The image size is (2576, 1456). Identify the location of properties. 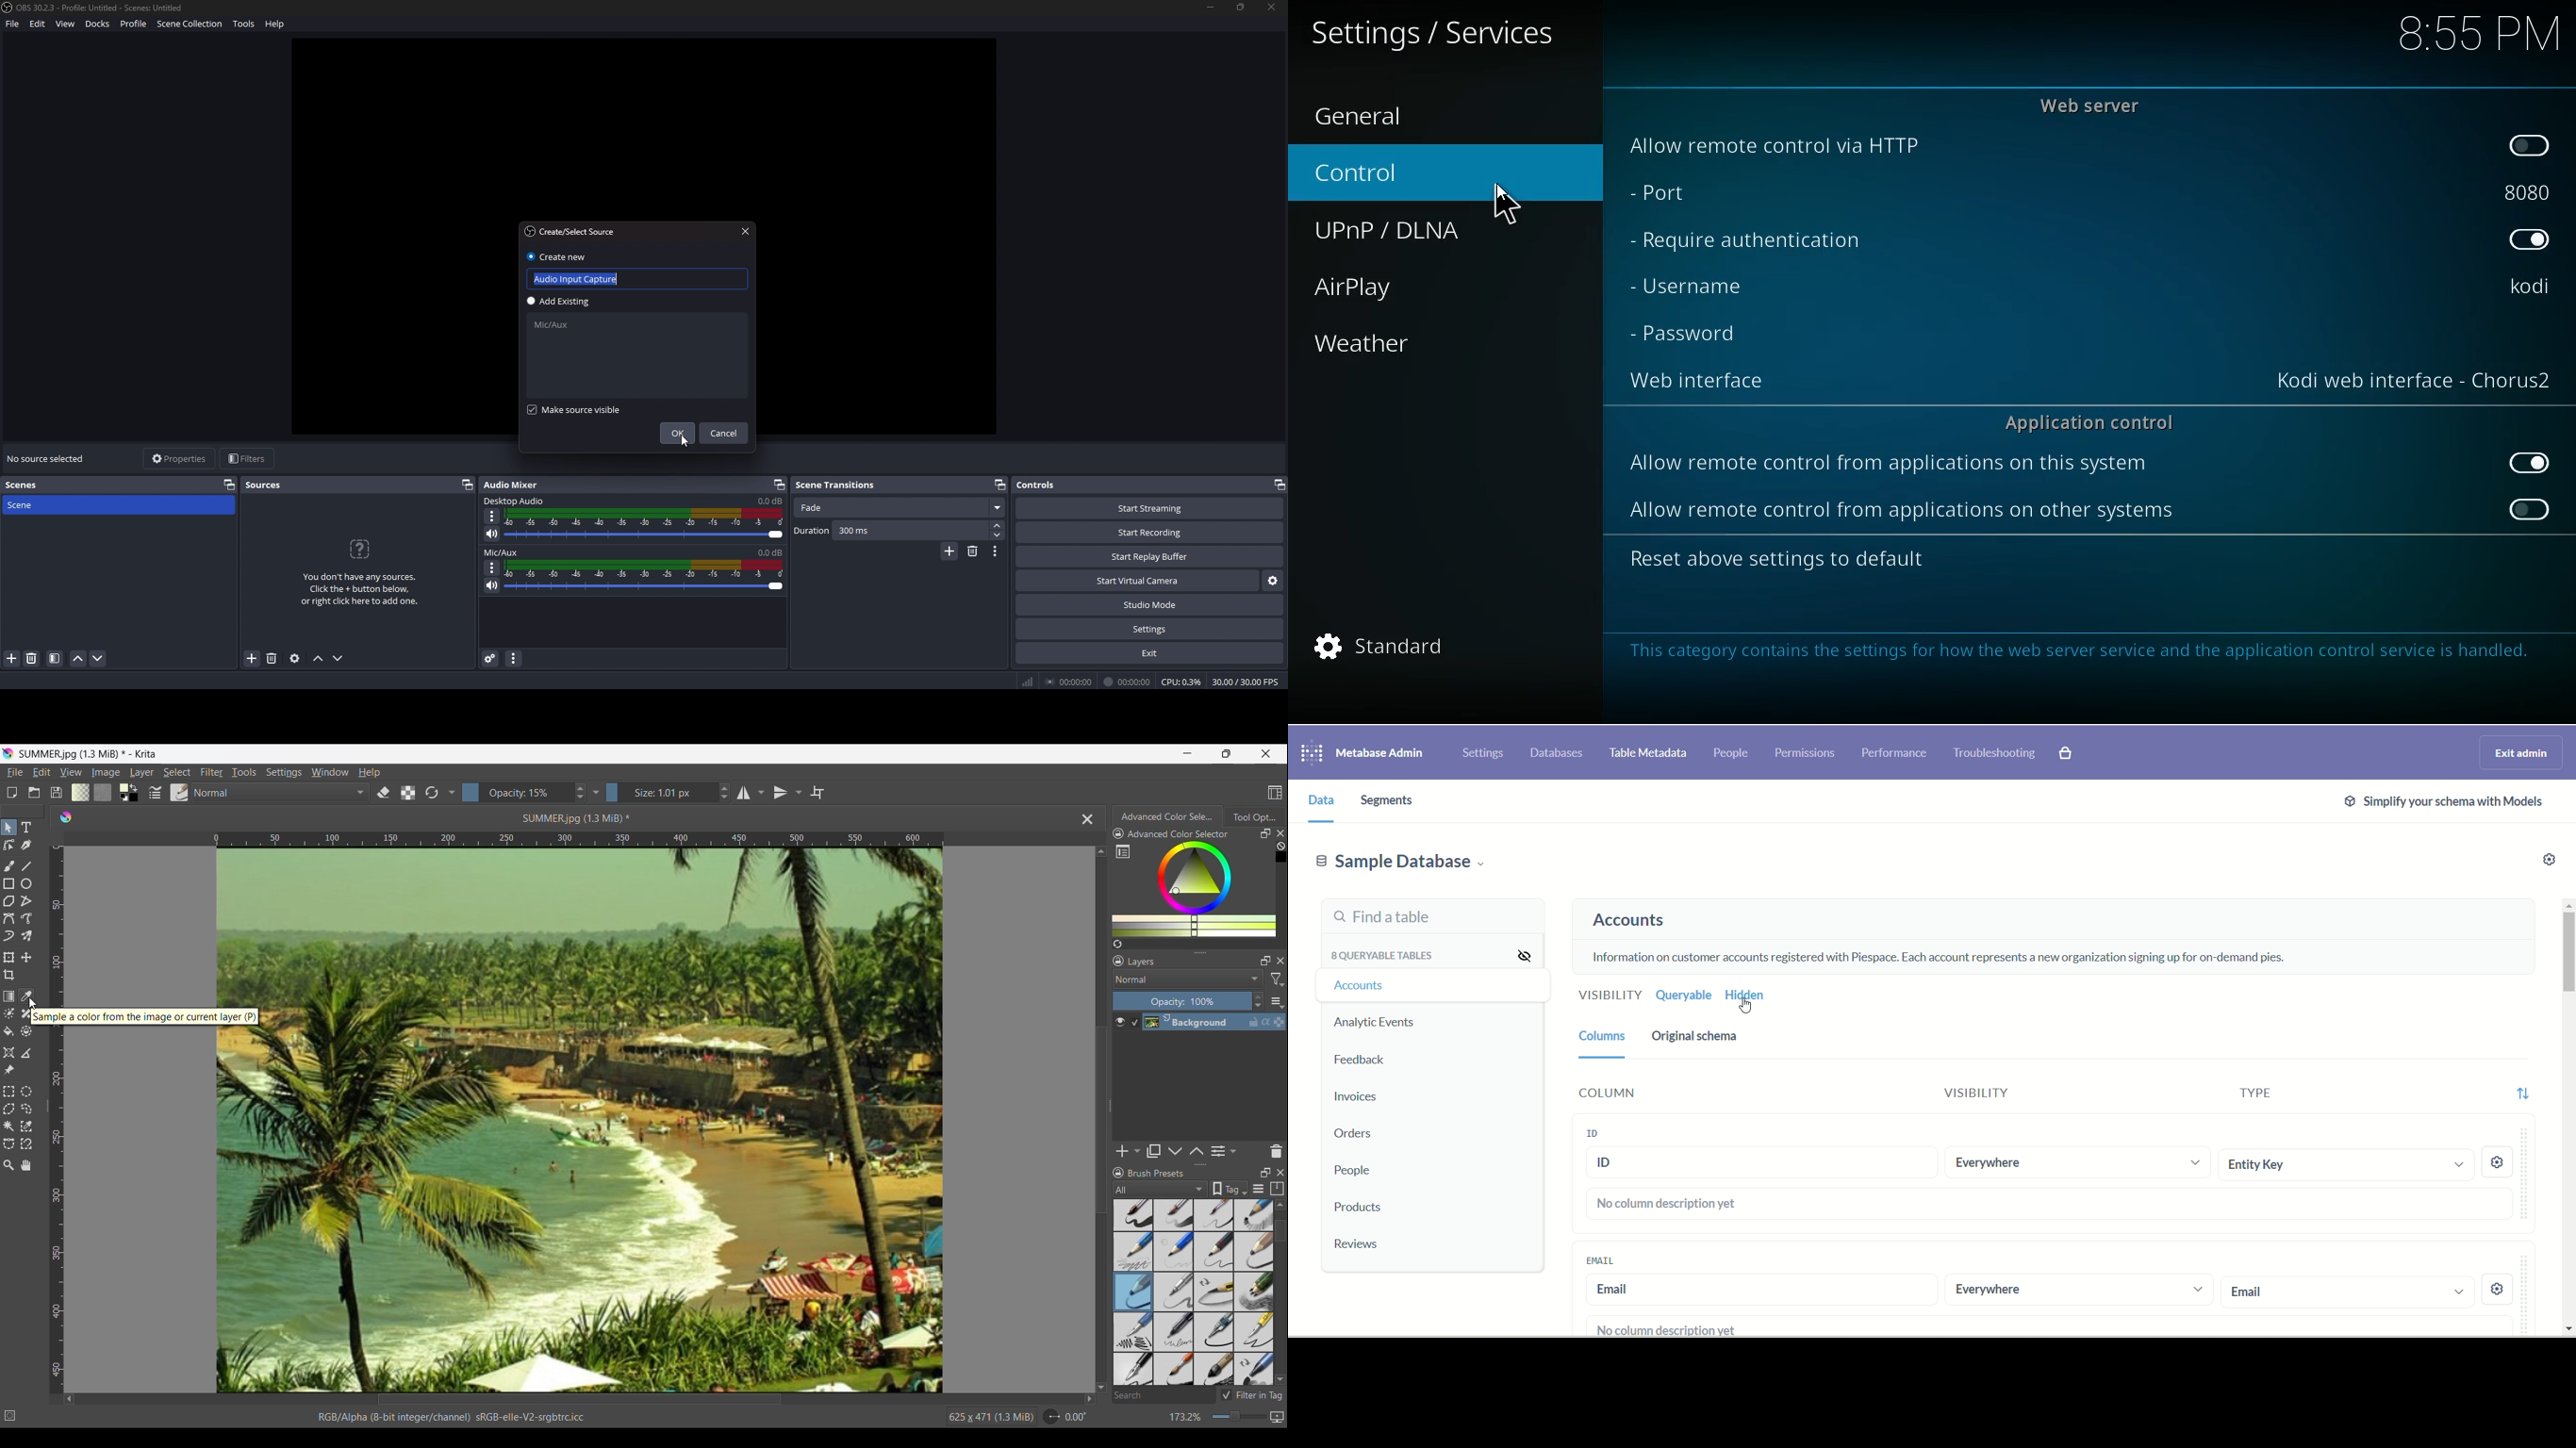
(180, 459).